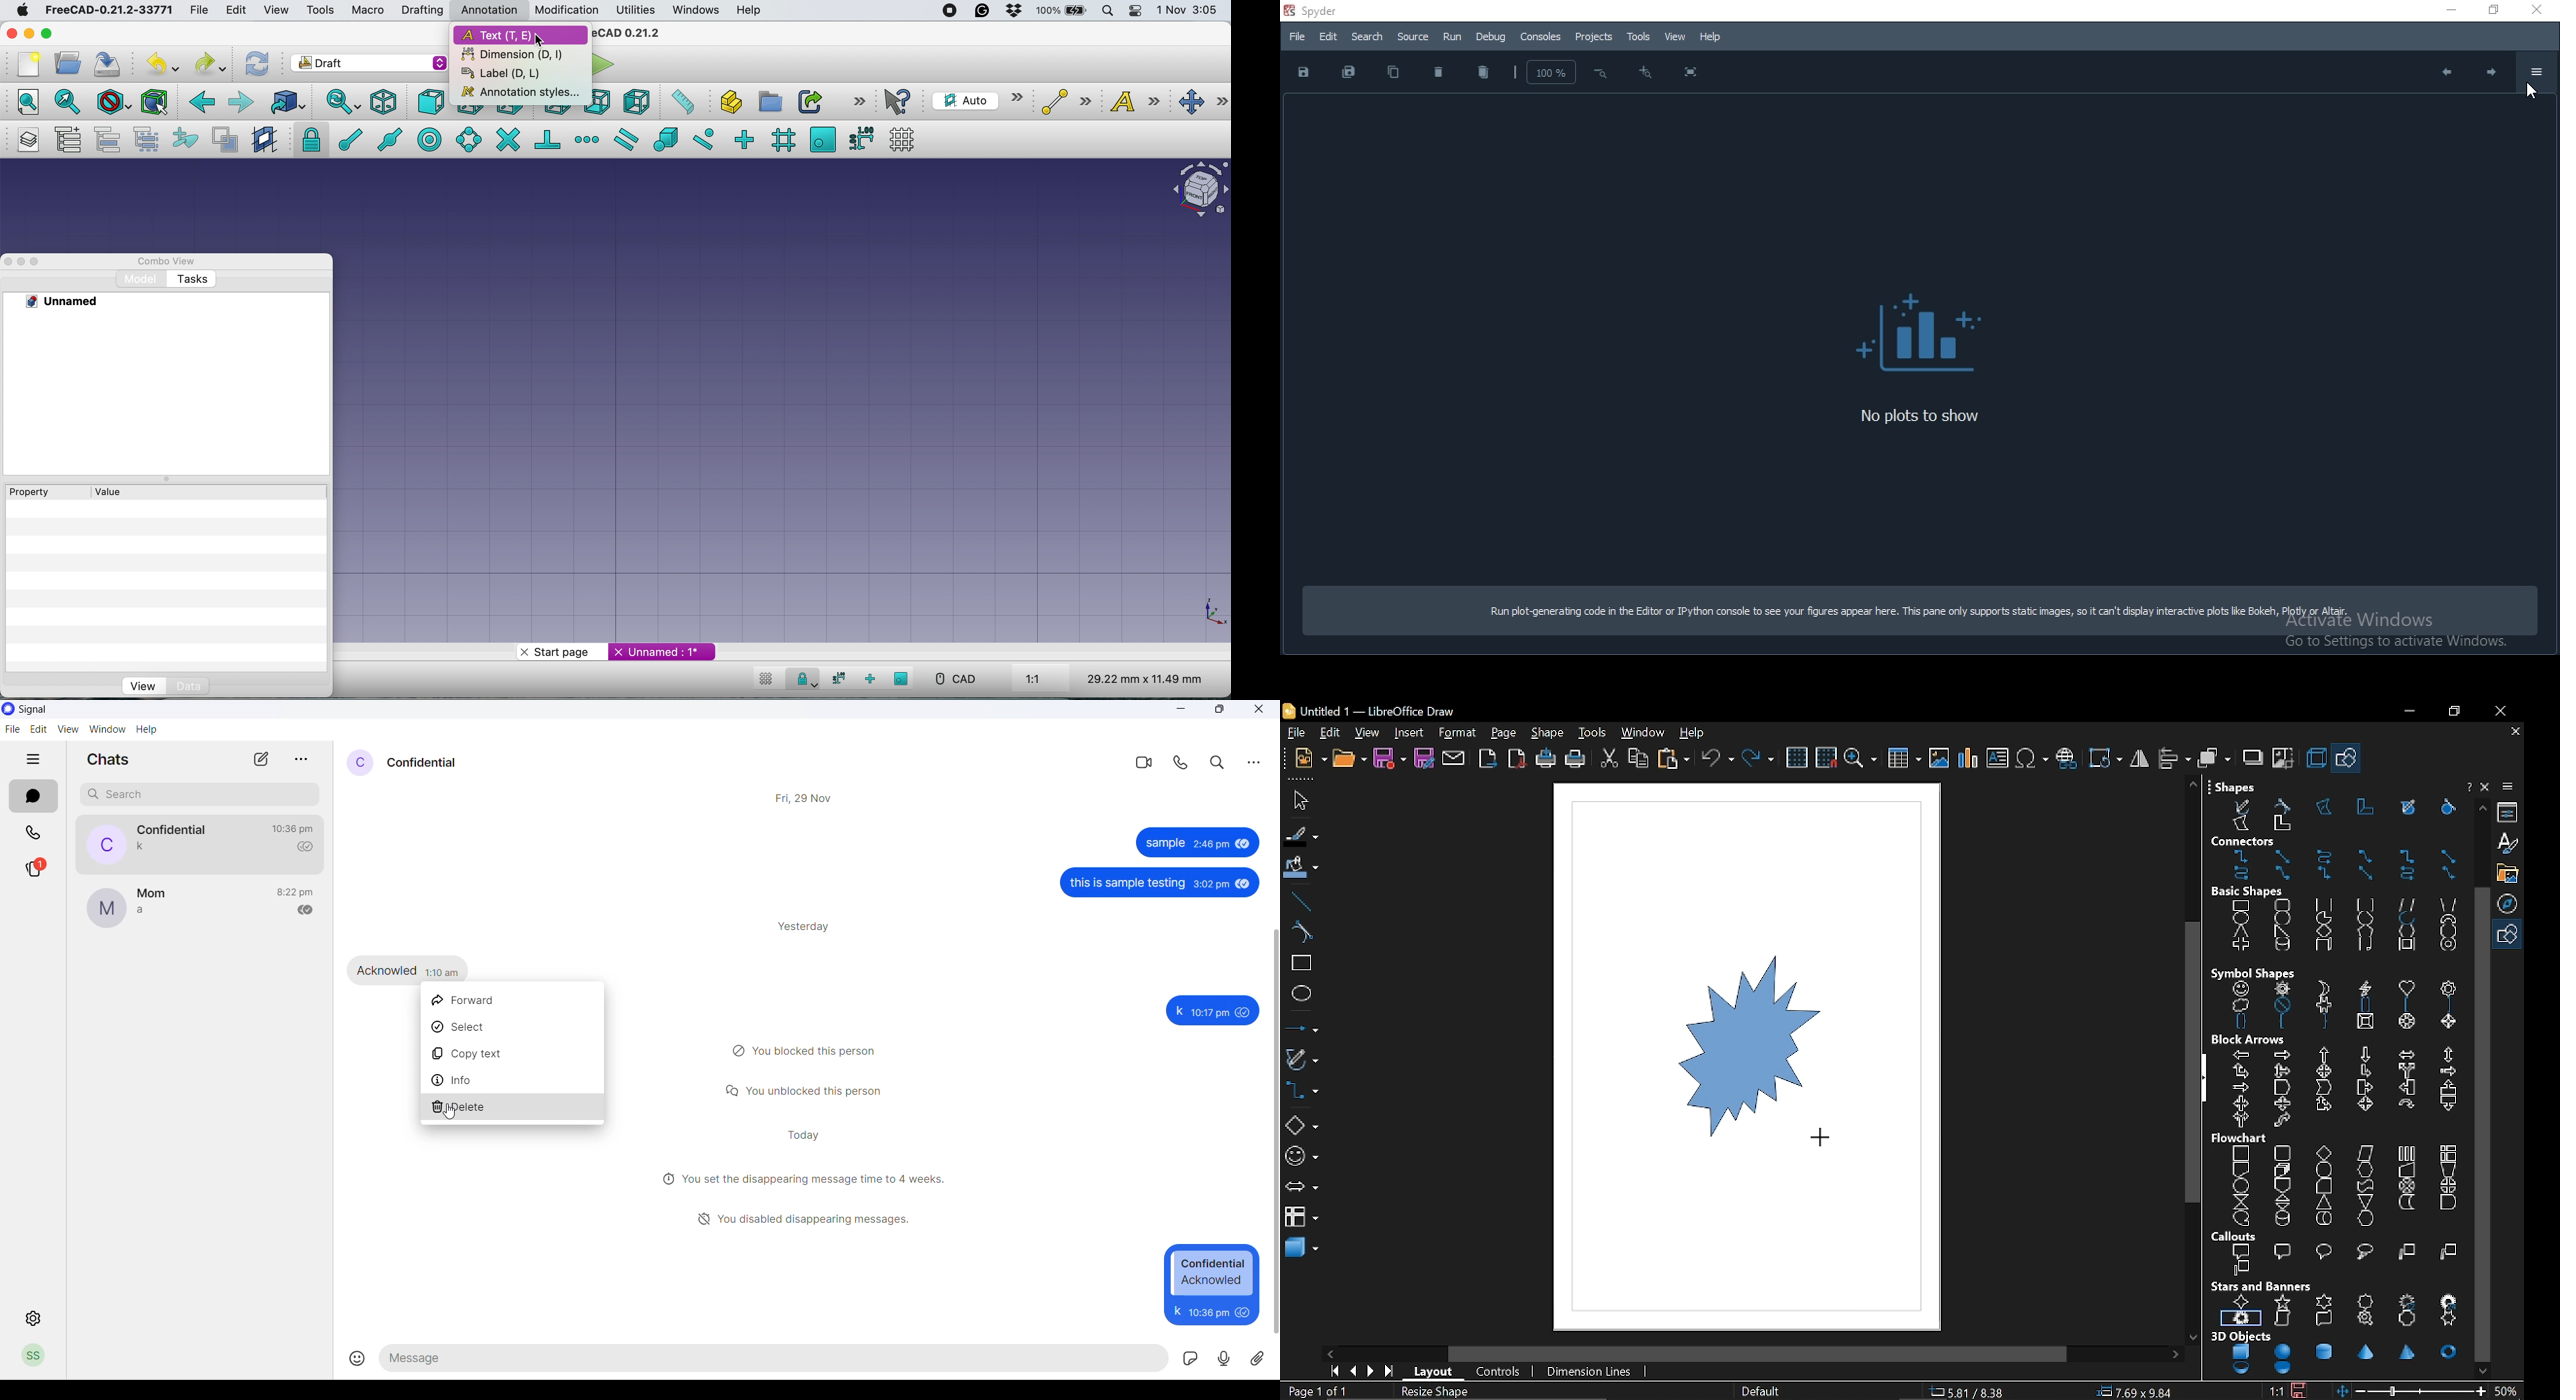 The image size is (2576, 1400). What do you see at coordinates (2340, 1253) in the screenshot?
I see `callouts` at bounding box center [2340, 1253].